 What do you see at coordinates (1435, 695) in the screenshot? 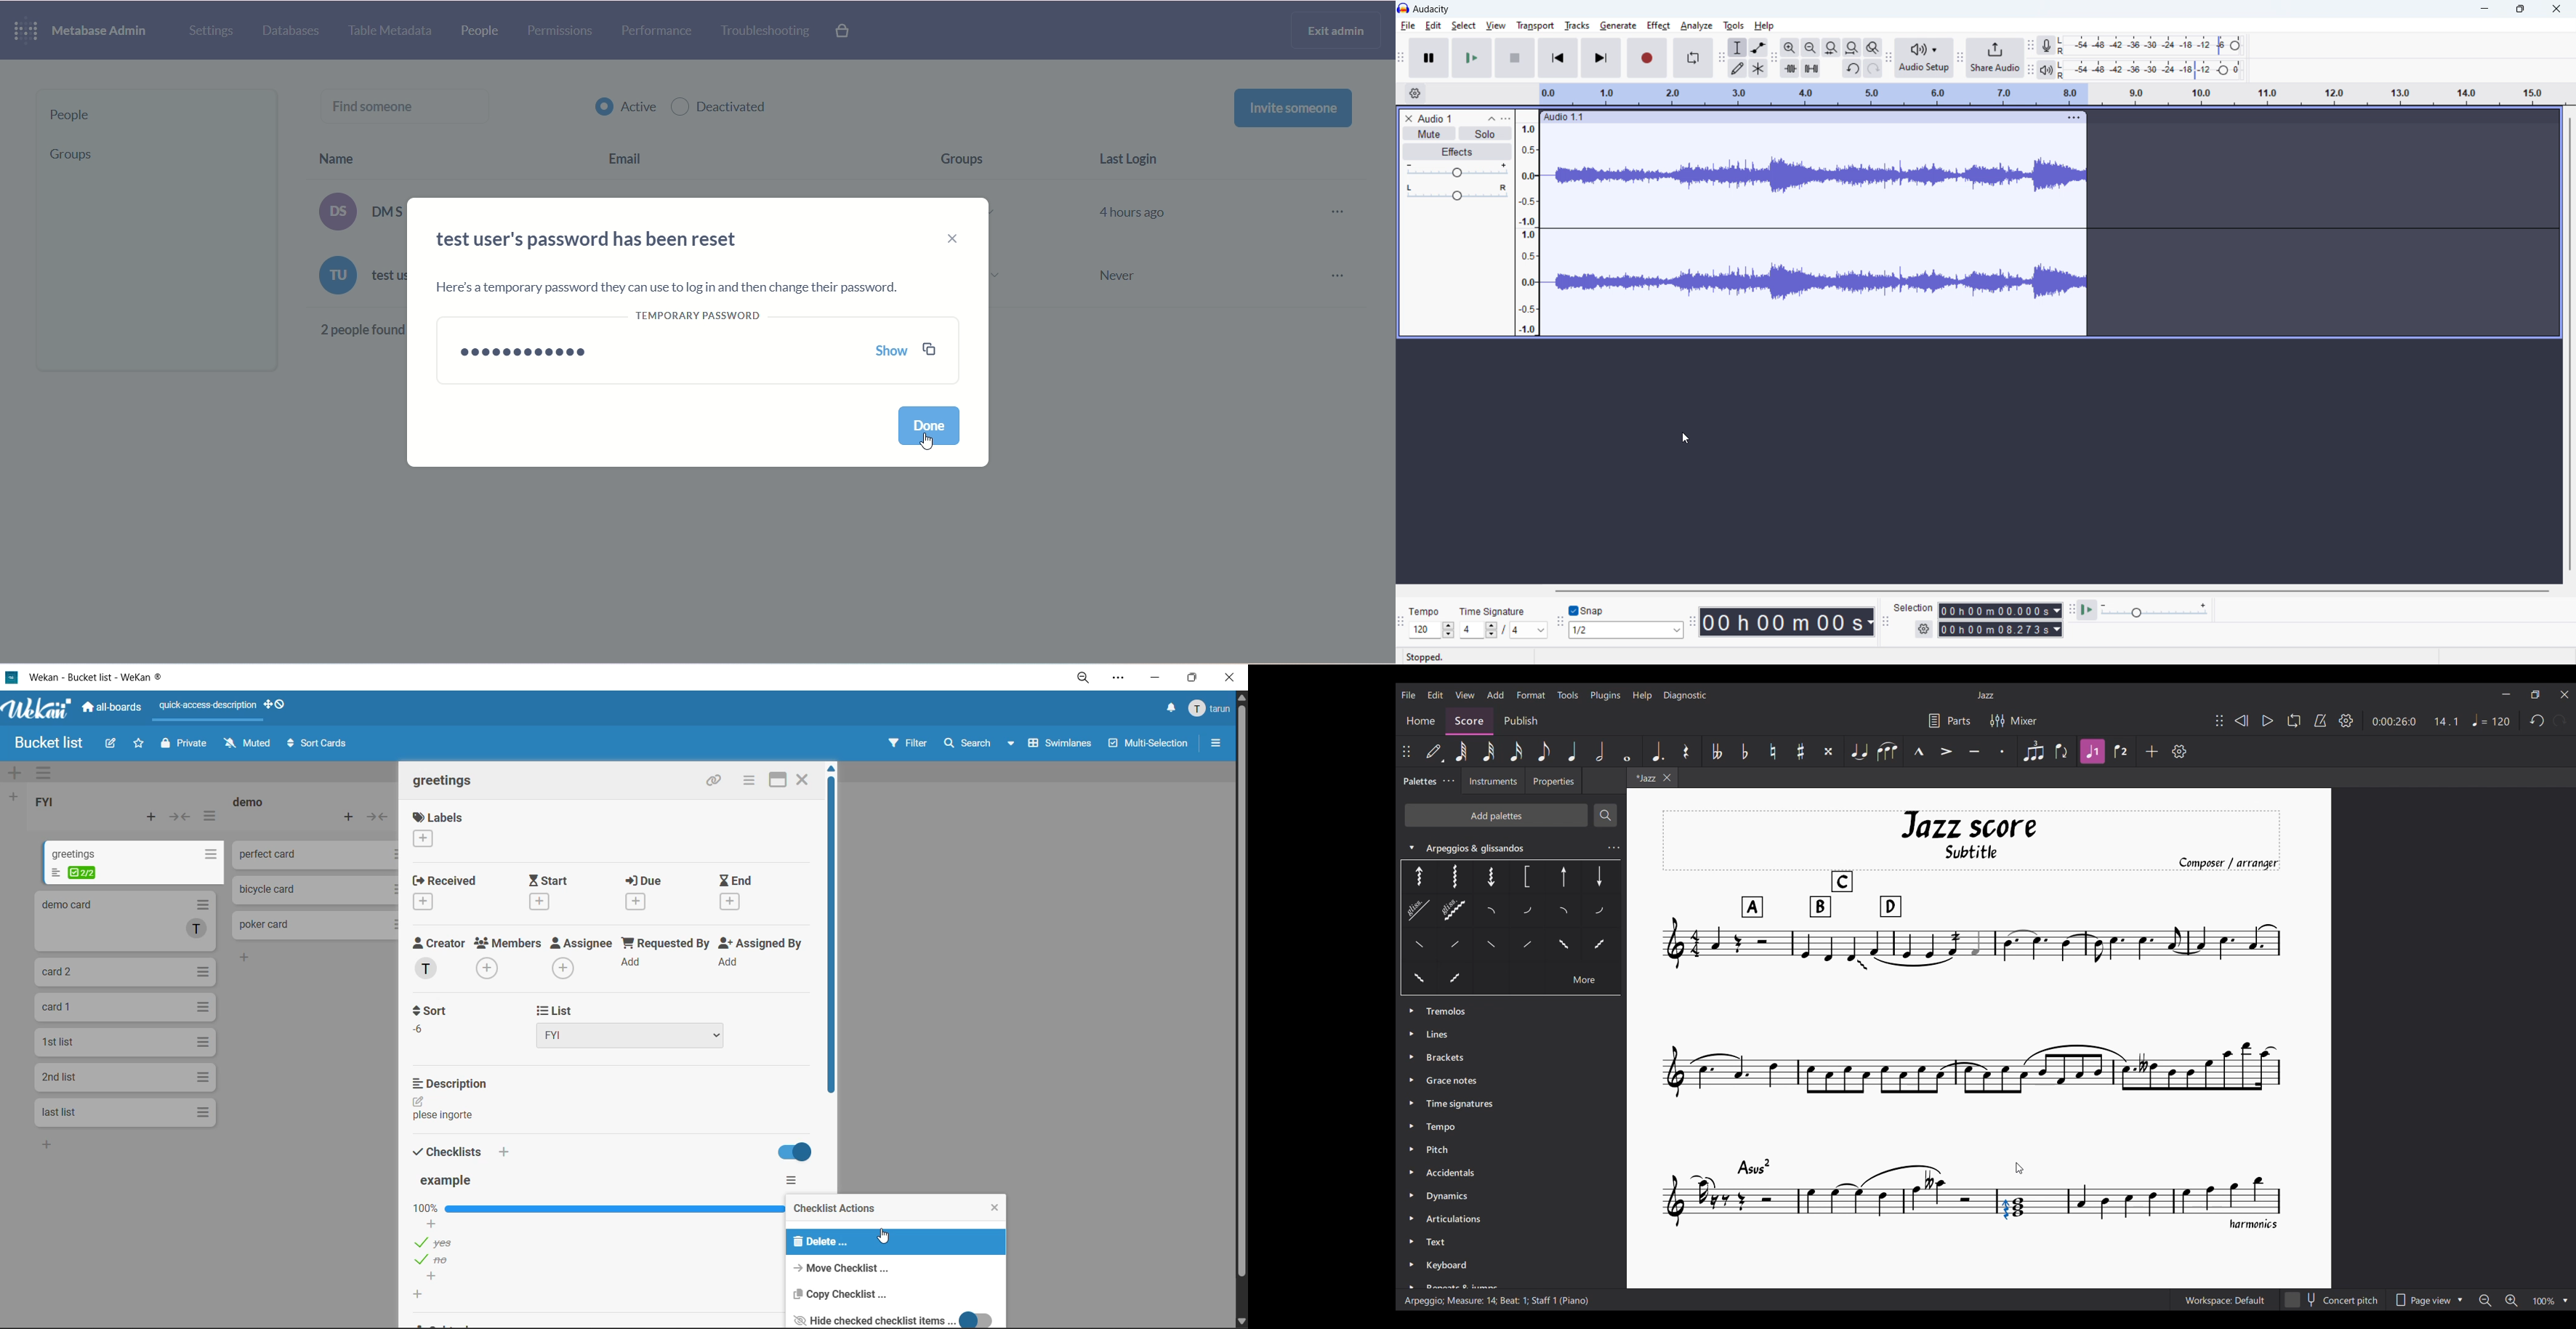
I see `Edit menu` at bounding box center [1435, 695].